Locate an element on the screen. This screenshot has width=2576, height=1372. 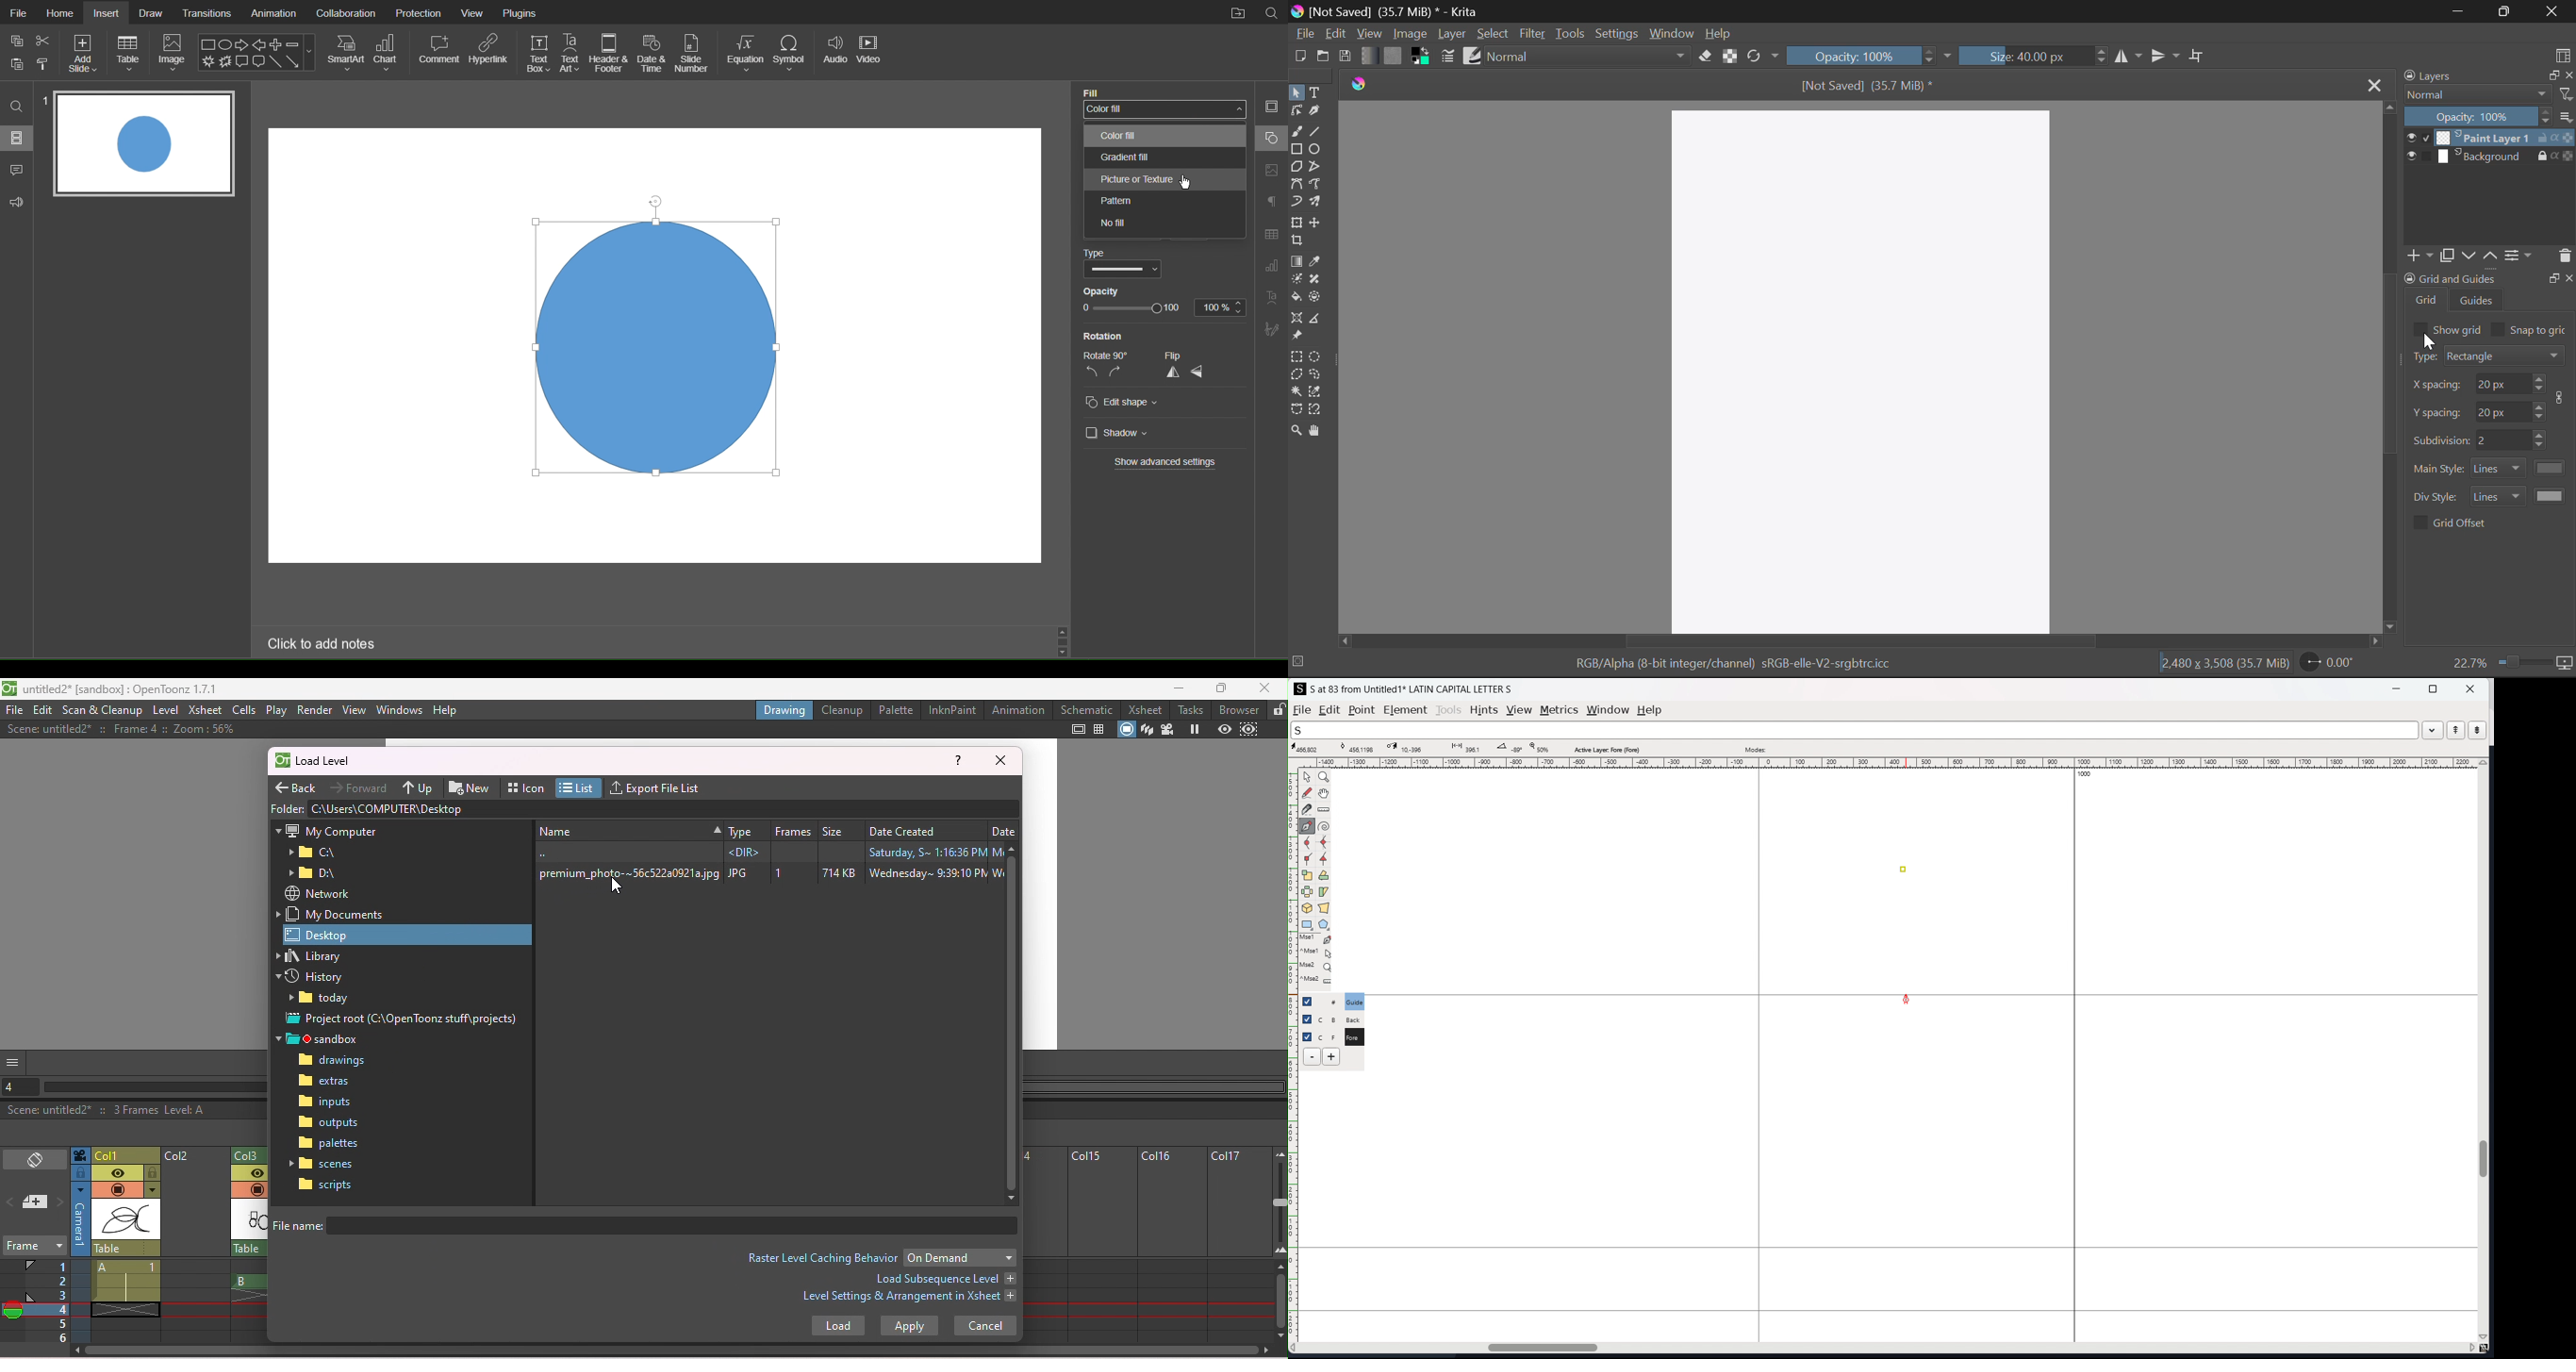
type is located at coordinates (1095, 252).